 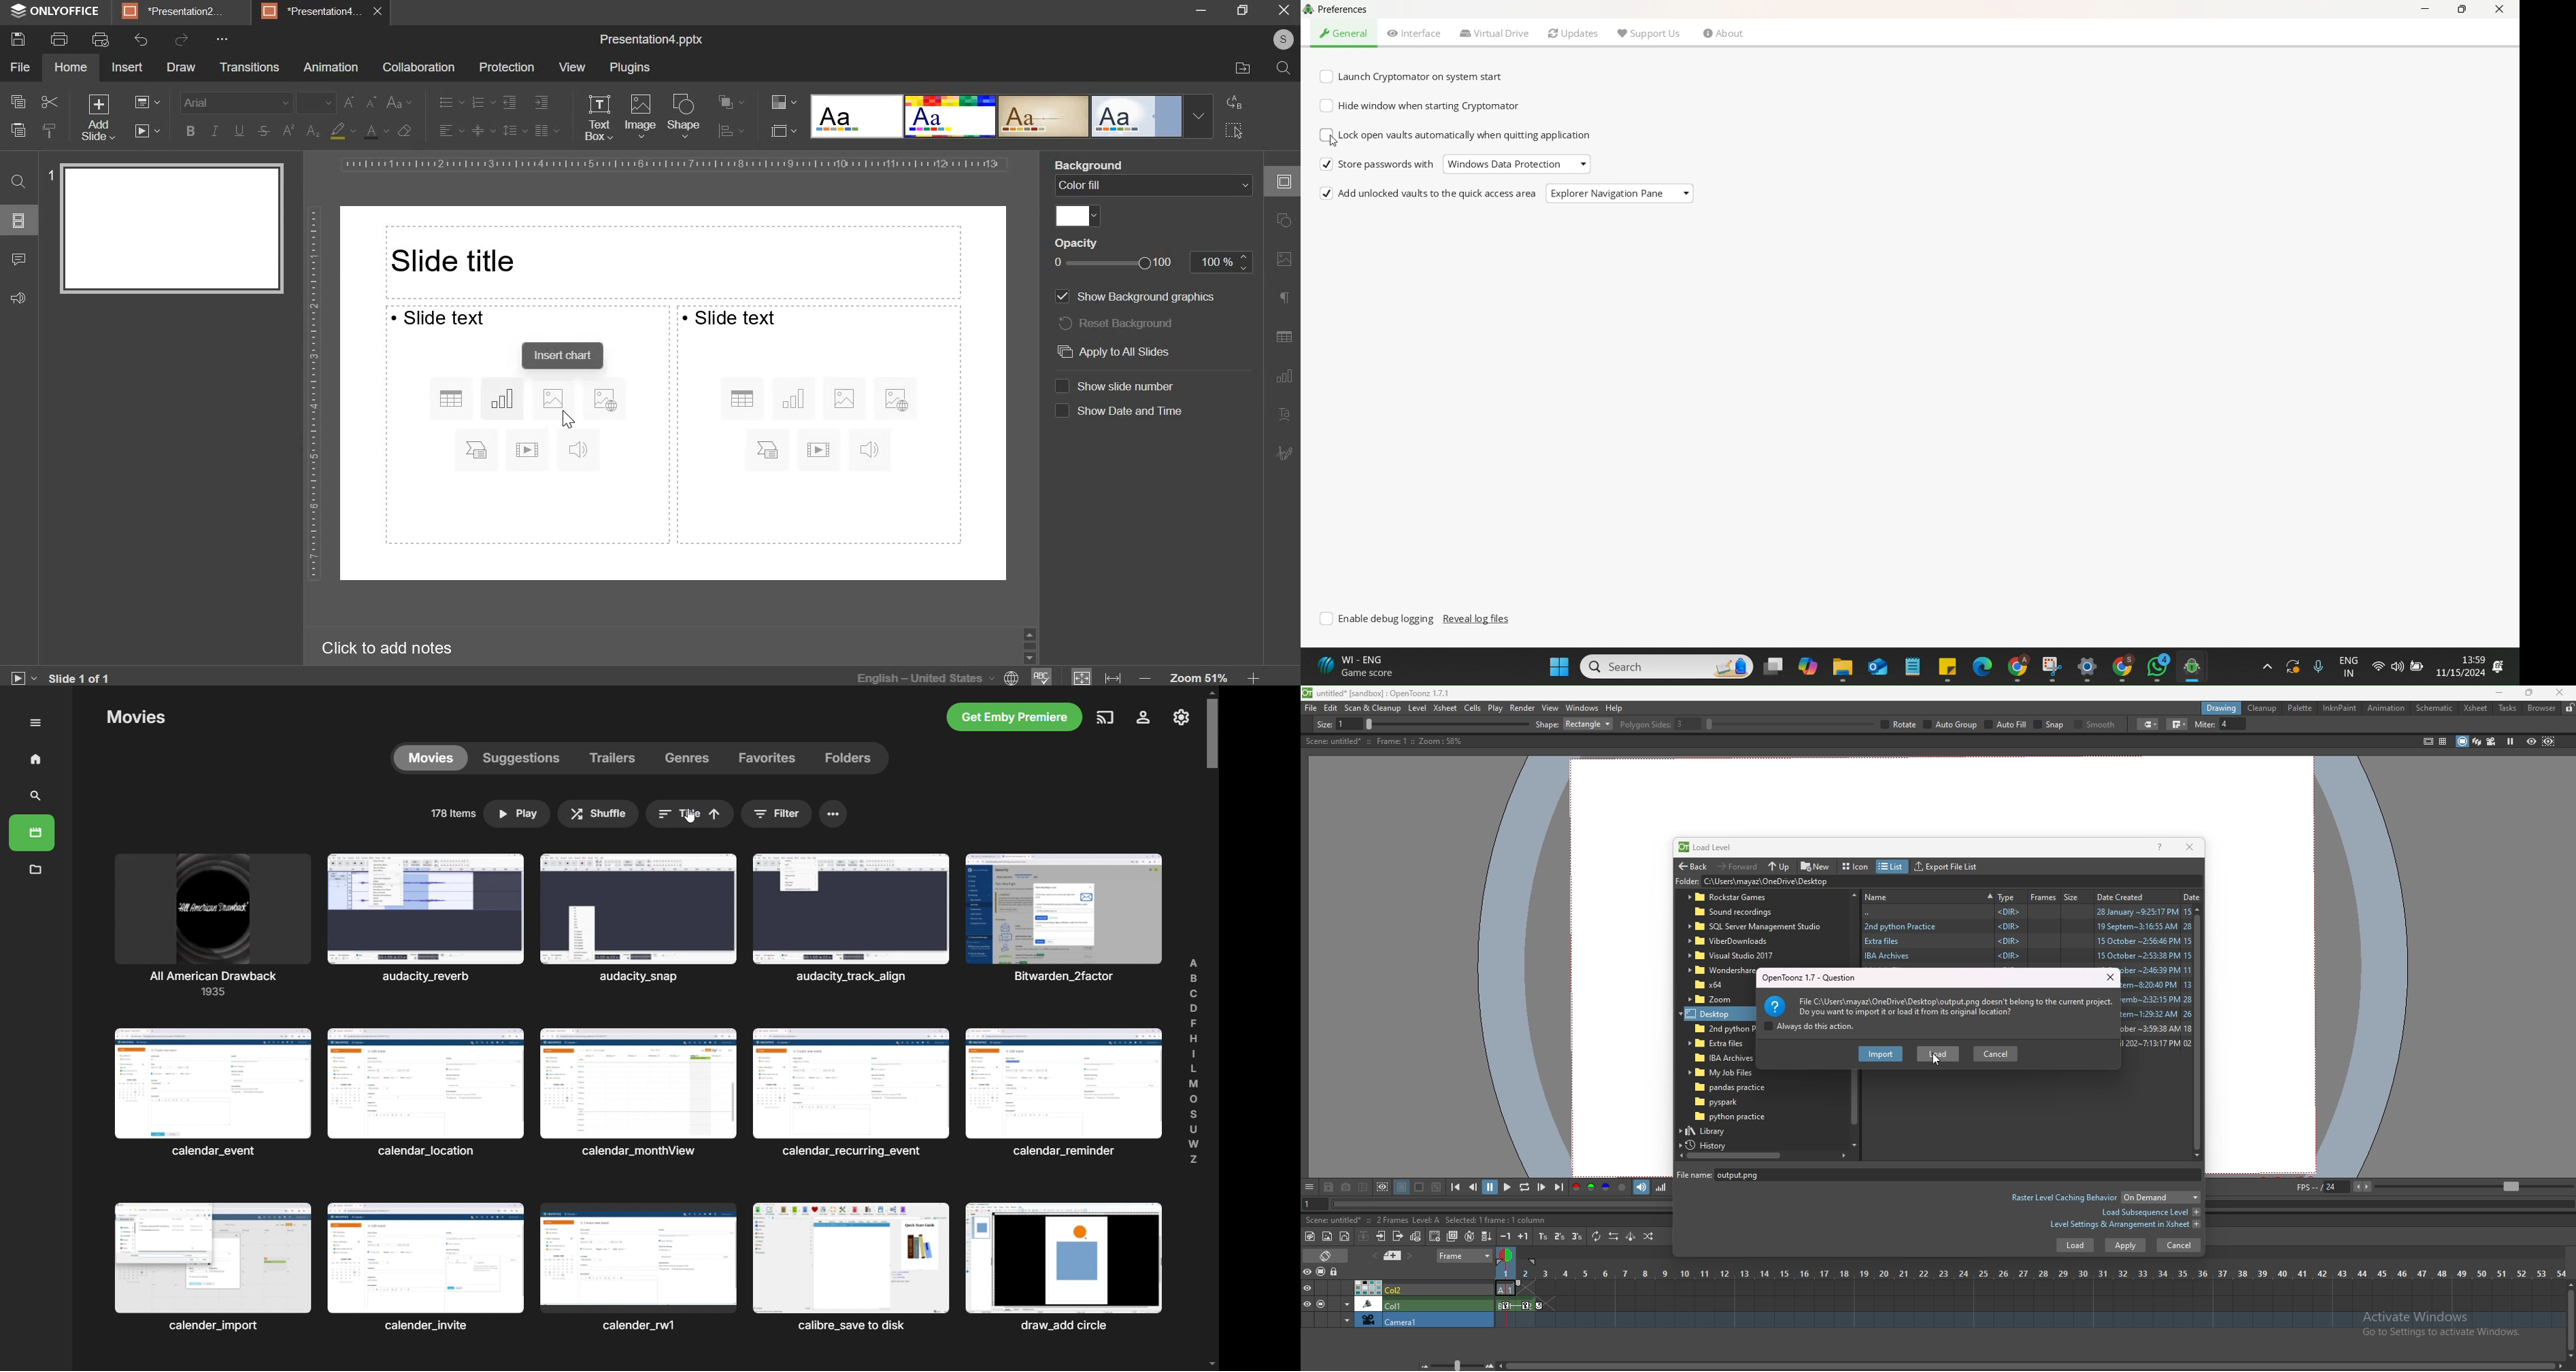 What do you see at coordinates (19, 39) in the screenshot?
I see `save` at bounding box center [19, 39].